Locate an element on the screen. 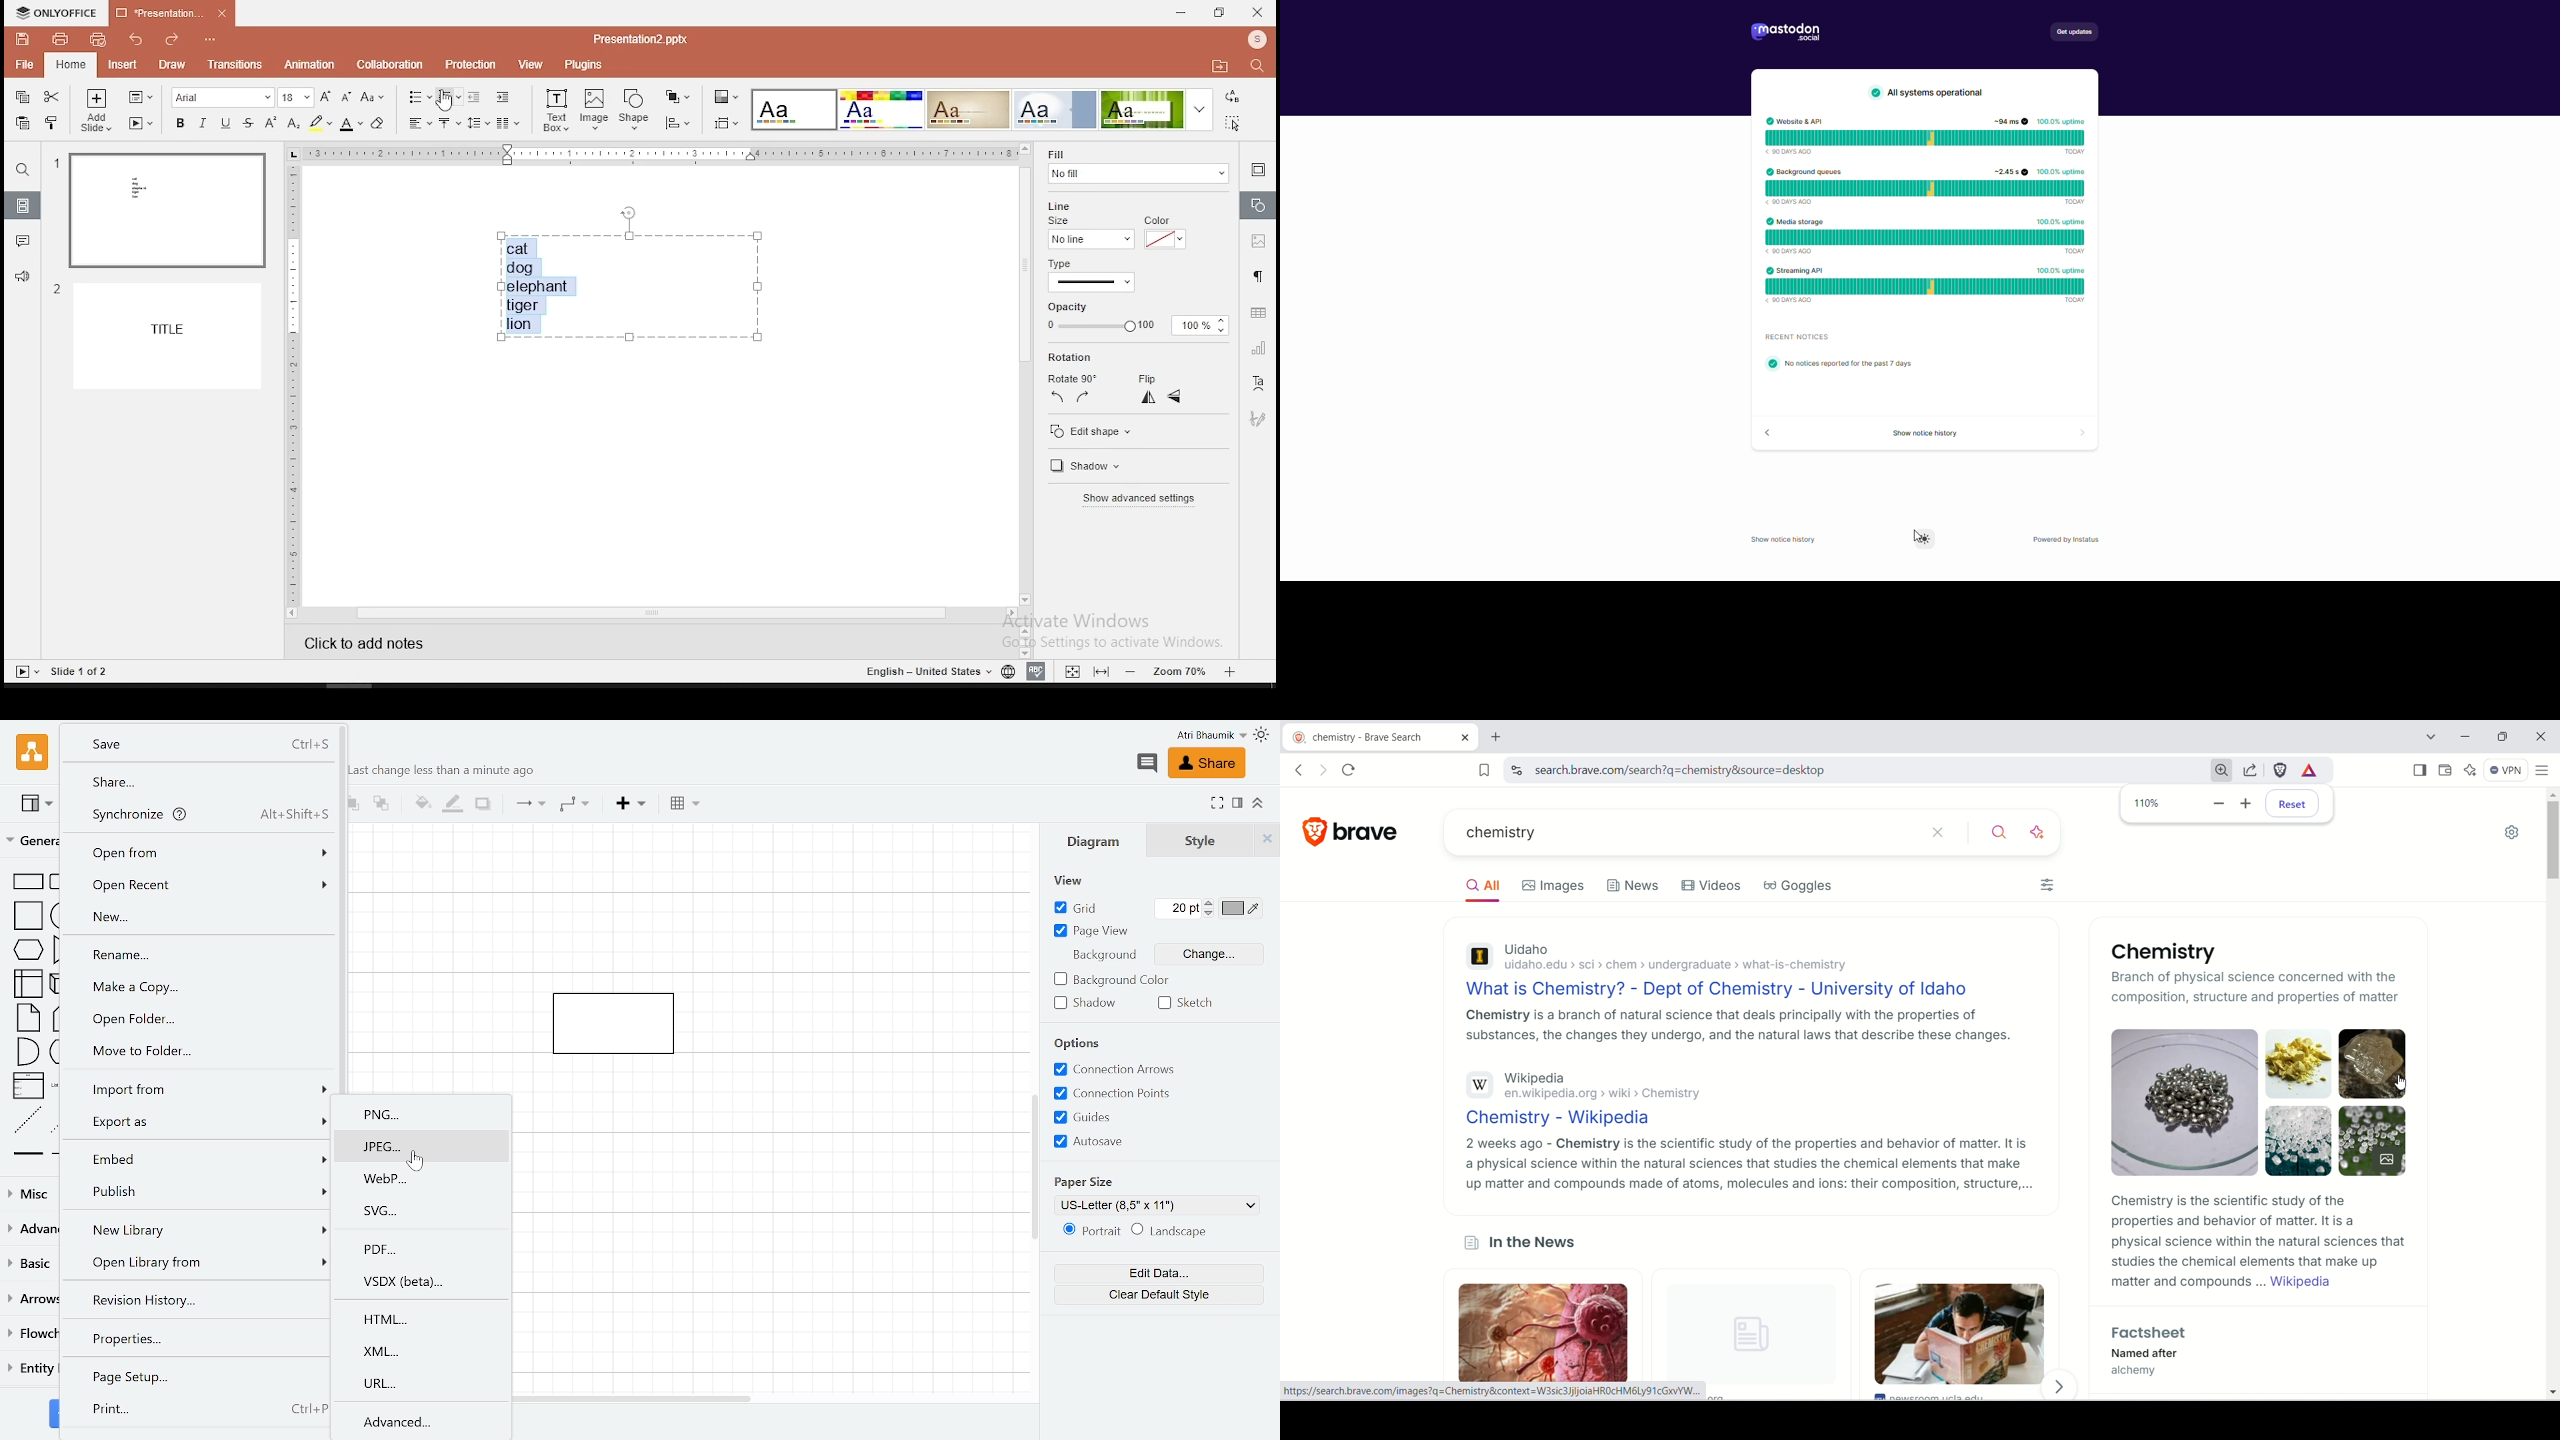 The width and height of the screenshot is (2576, 1456). animation is located at coordinates (308, 64).